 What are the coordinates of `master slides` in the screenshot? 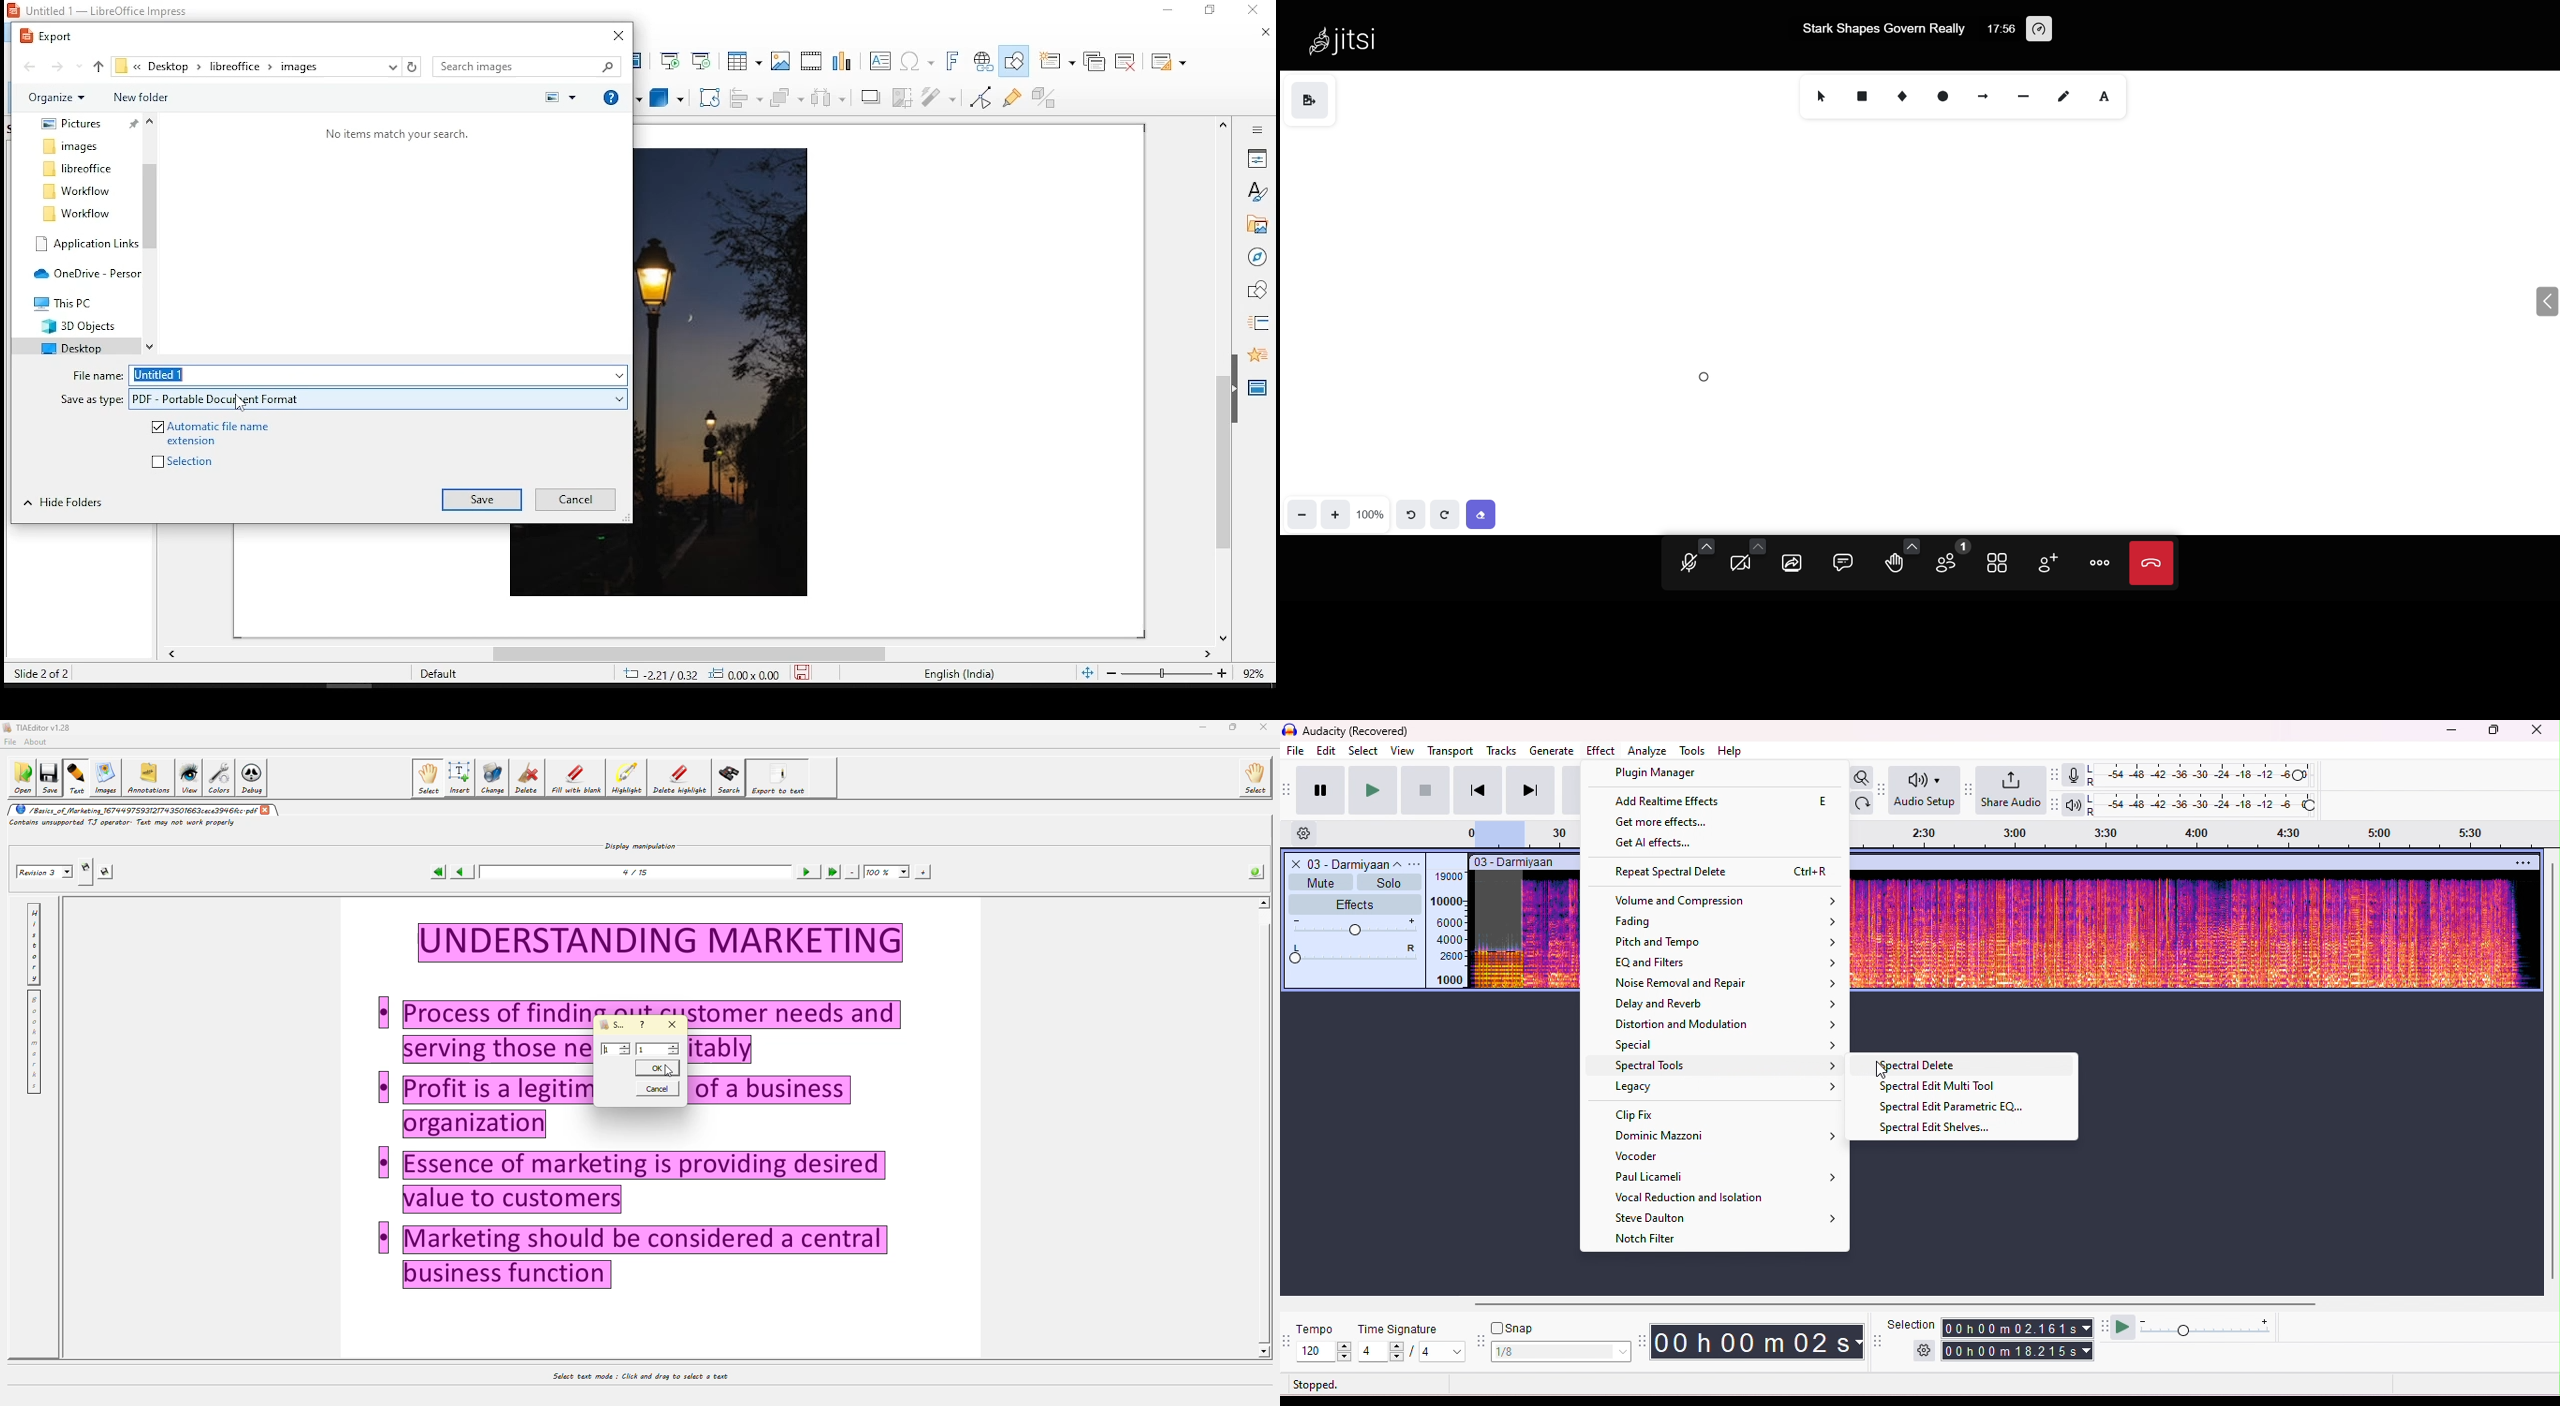 It's located at (1259, 387).